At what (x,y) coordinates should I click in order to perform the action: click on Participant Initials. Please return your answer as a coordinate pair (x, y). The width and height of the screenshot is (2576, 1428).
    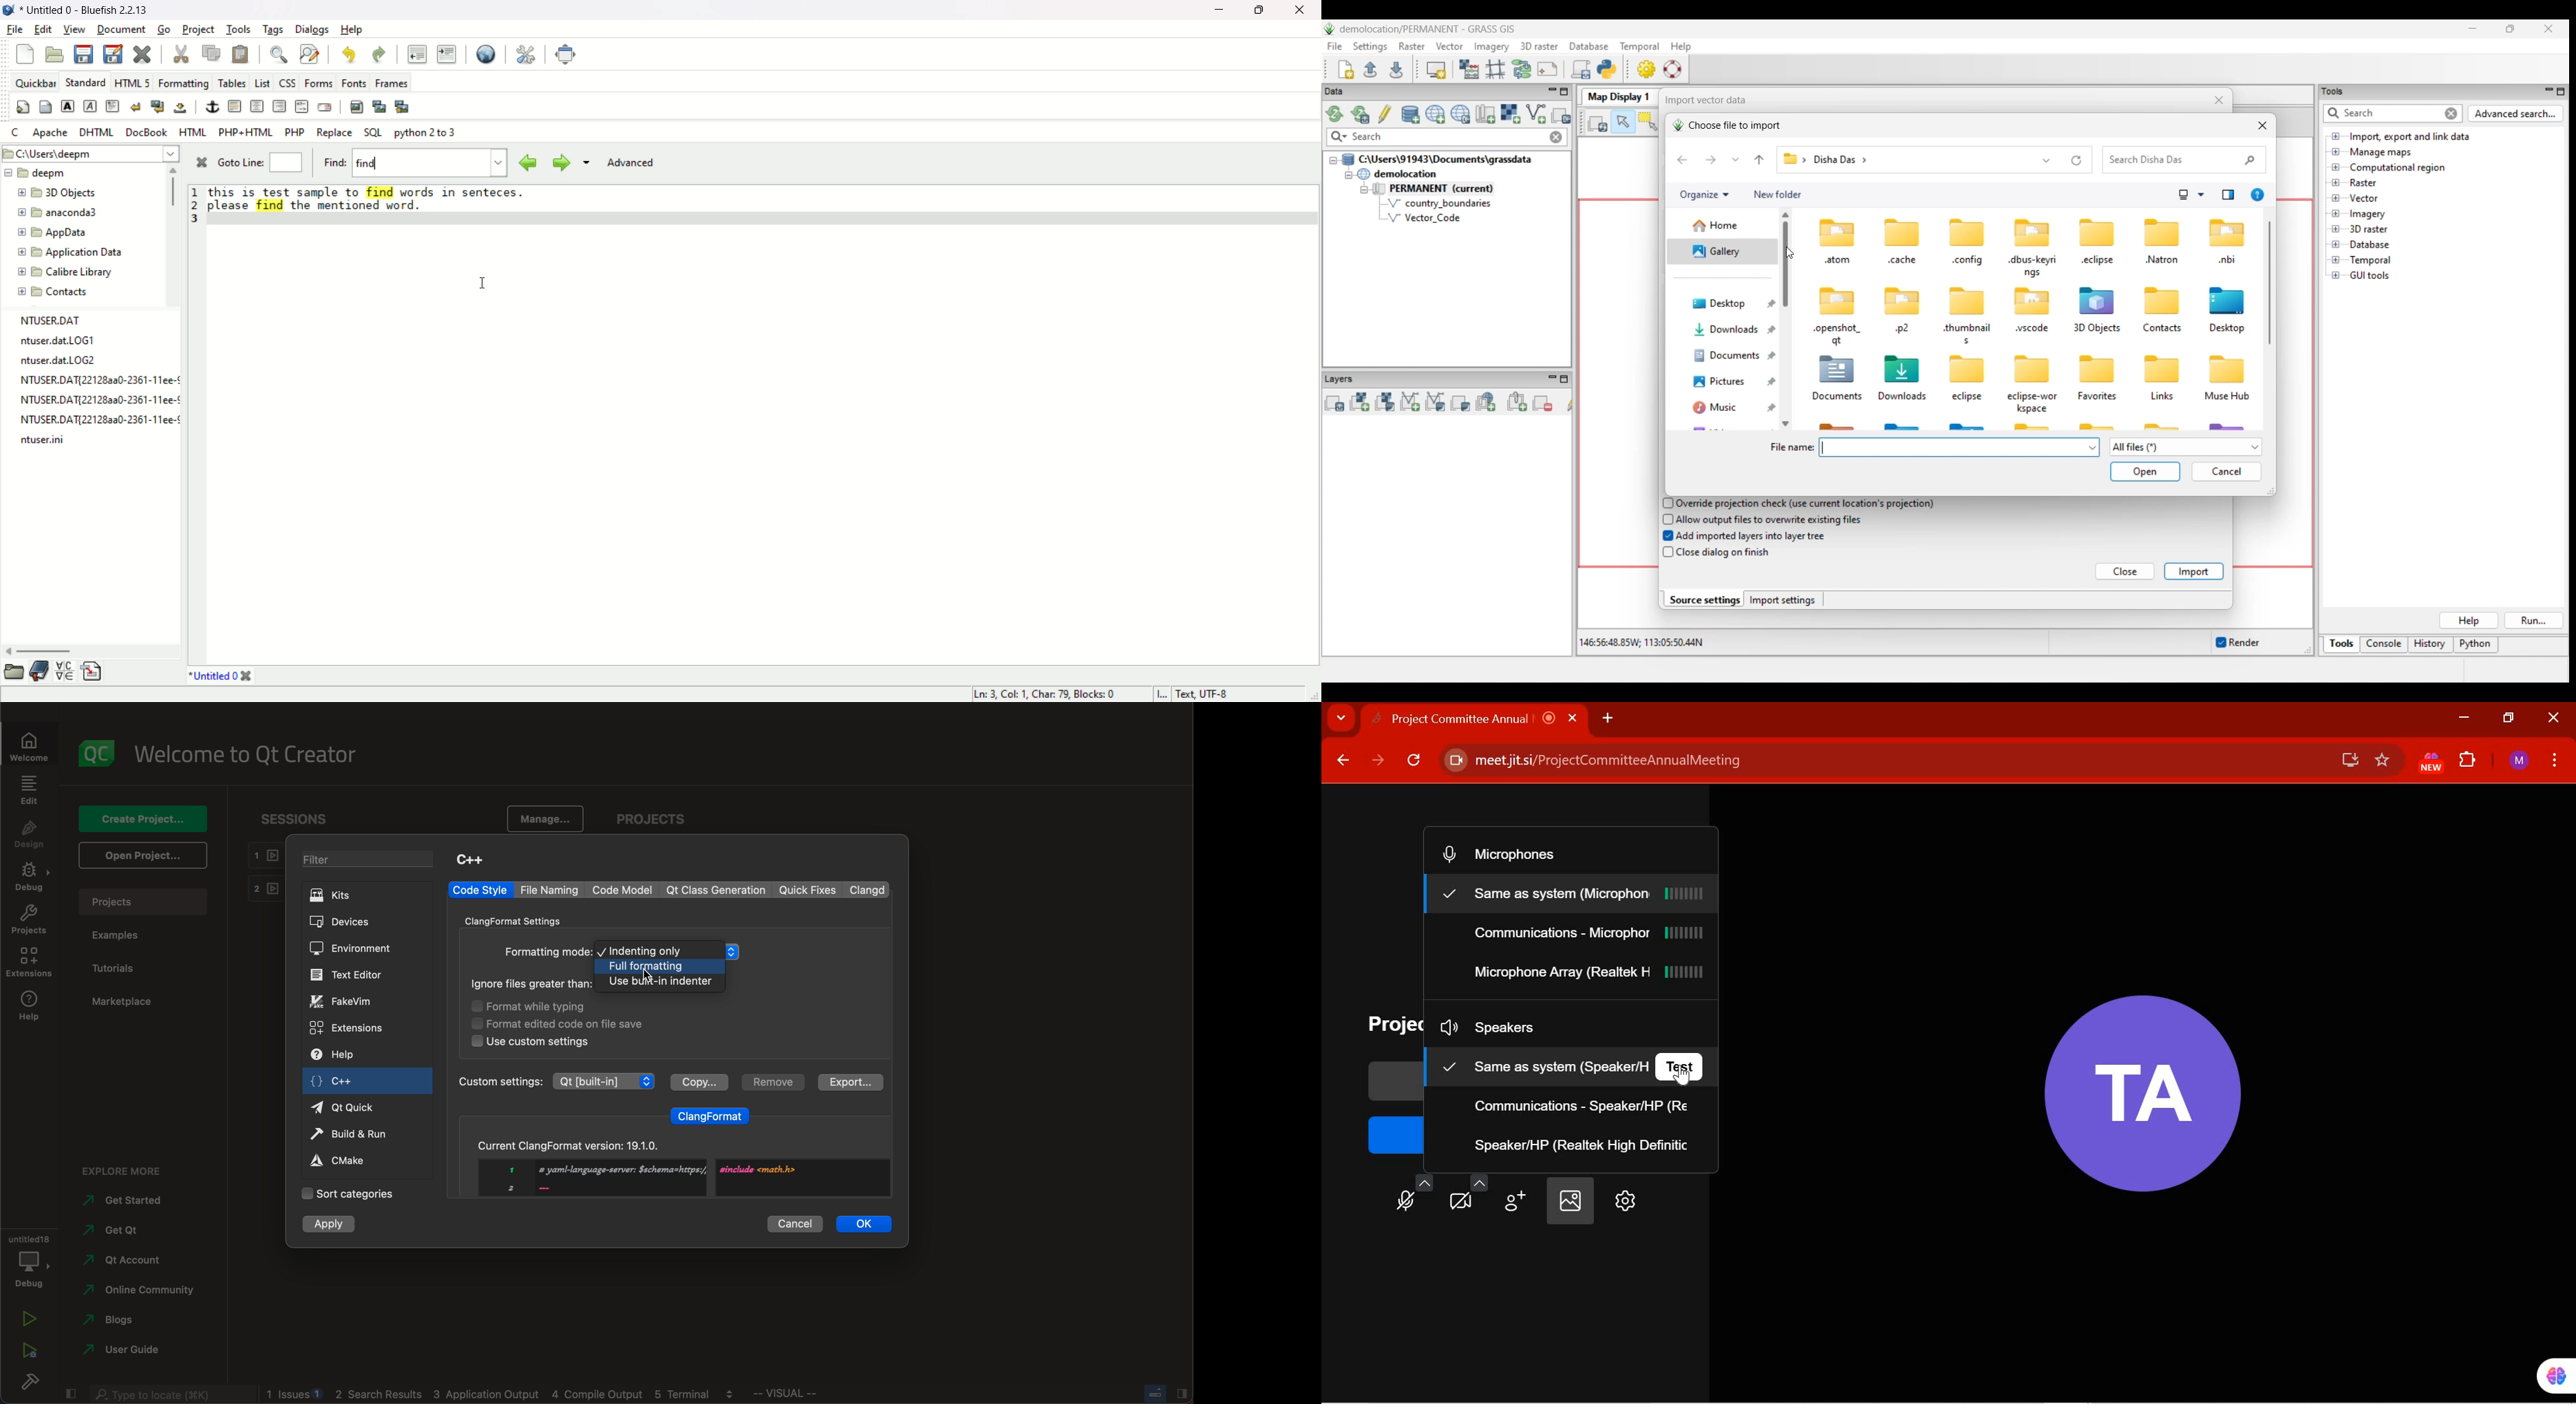
    Looking at the image, I should click on (2136, 1084).